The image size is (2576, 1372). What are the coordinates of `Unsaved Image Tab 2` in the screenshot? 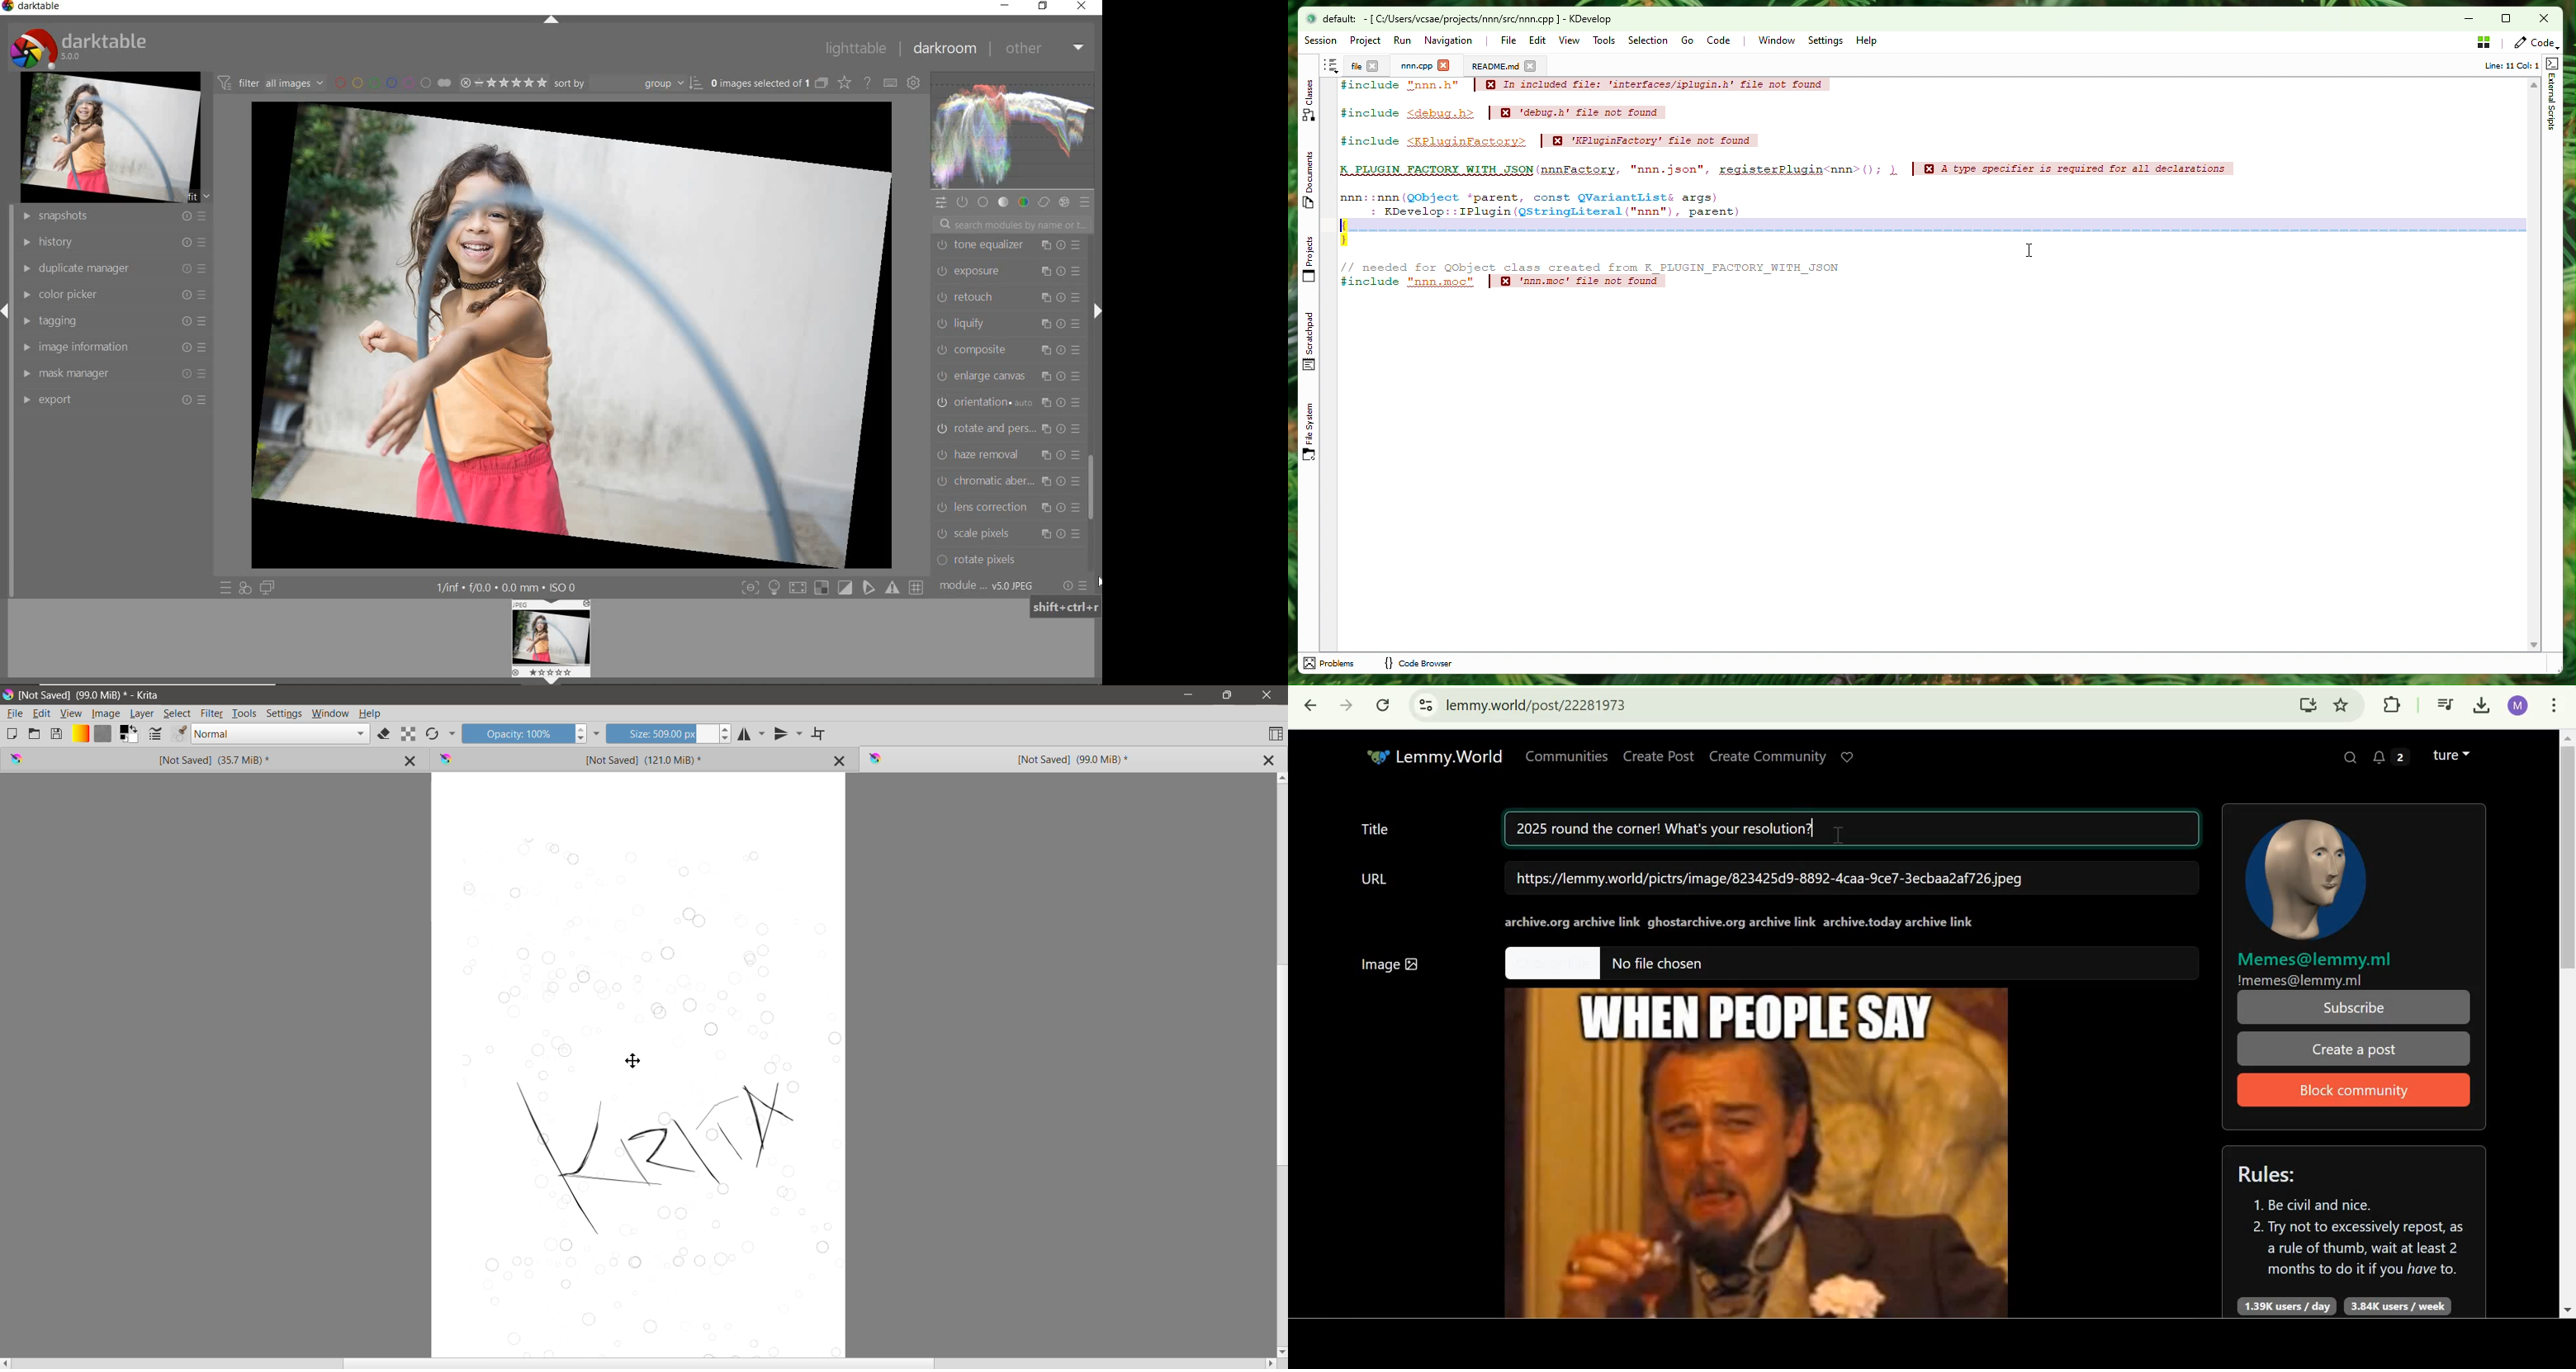 It's located at (622, 758).